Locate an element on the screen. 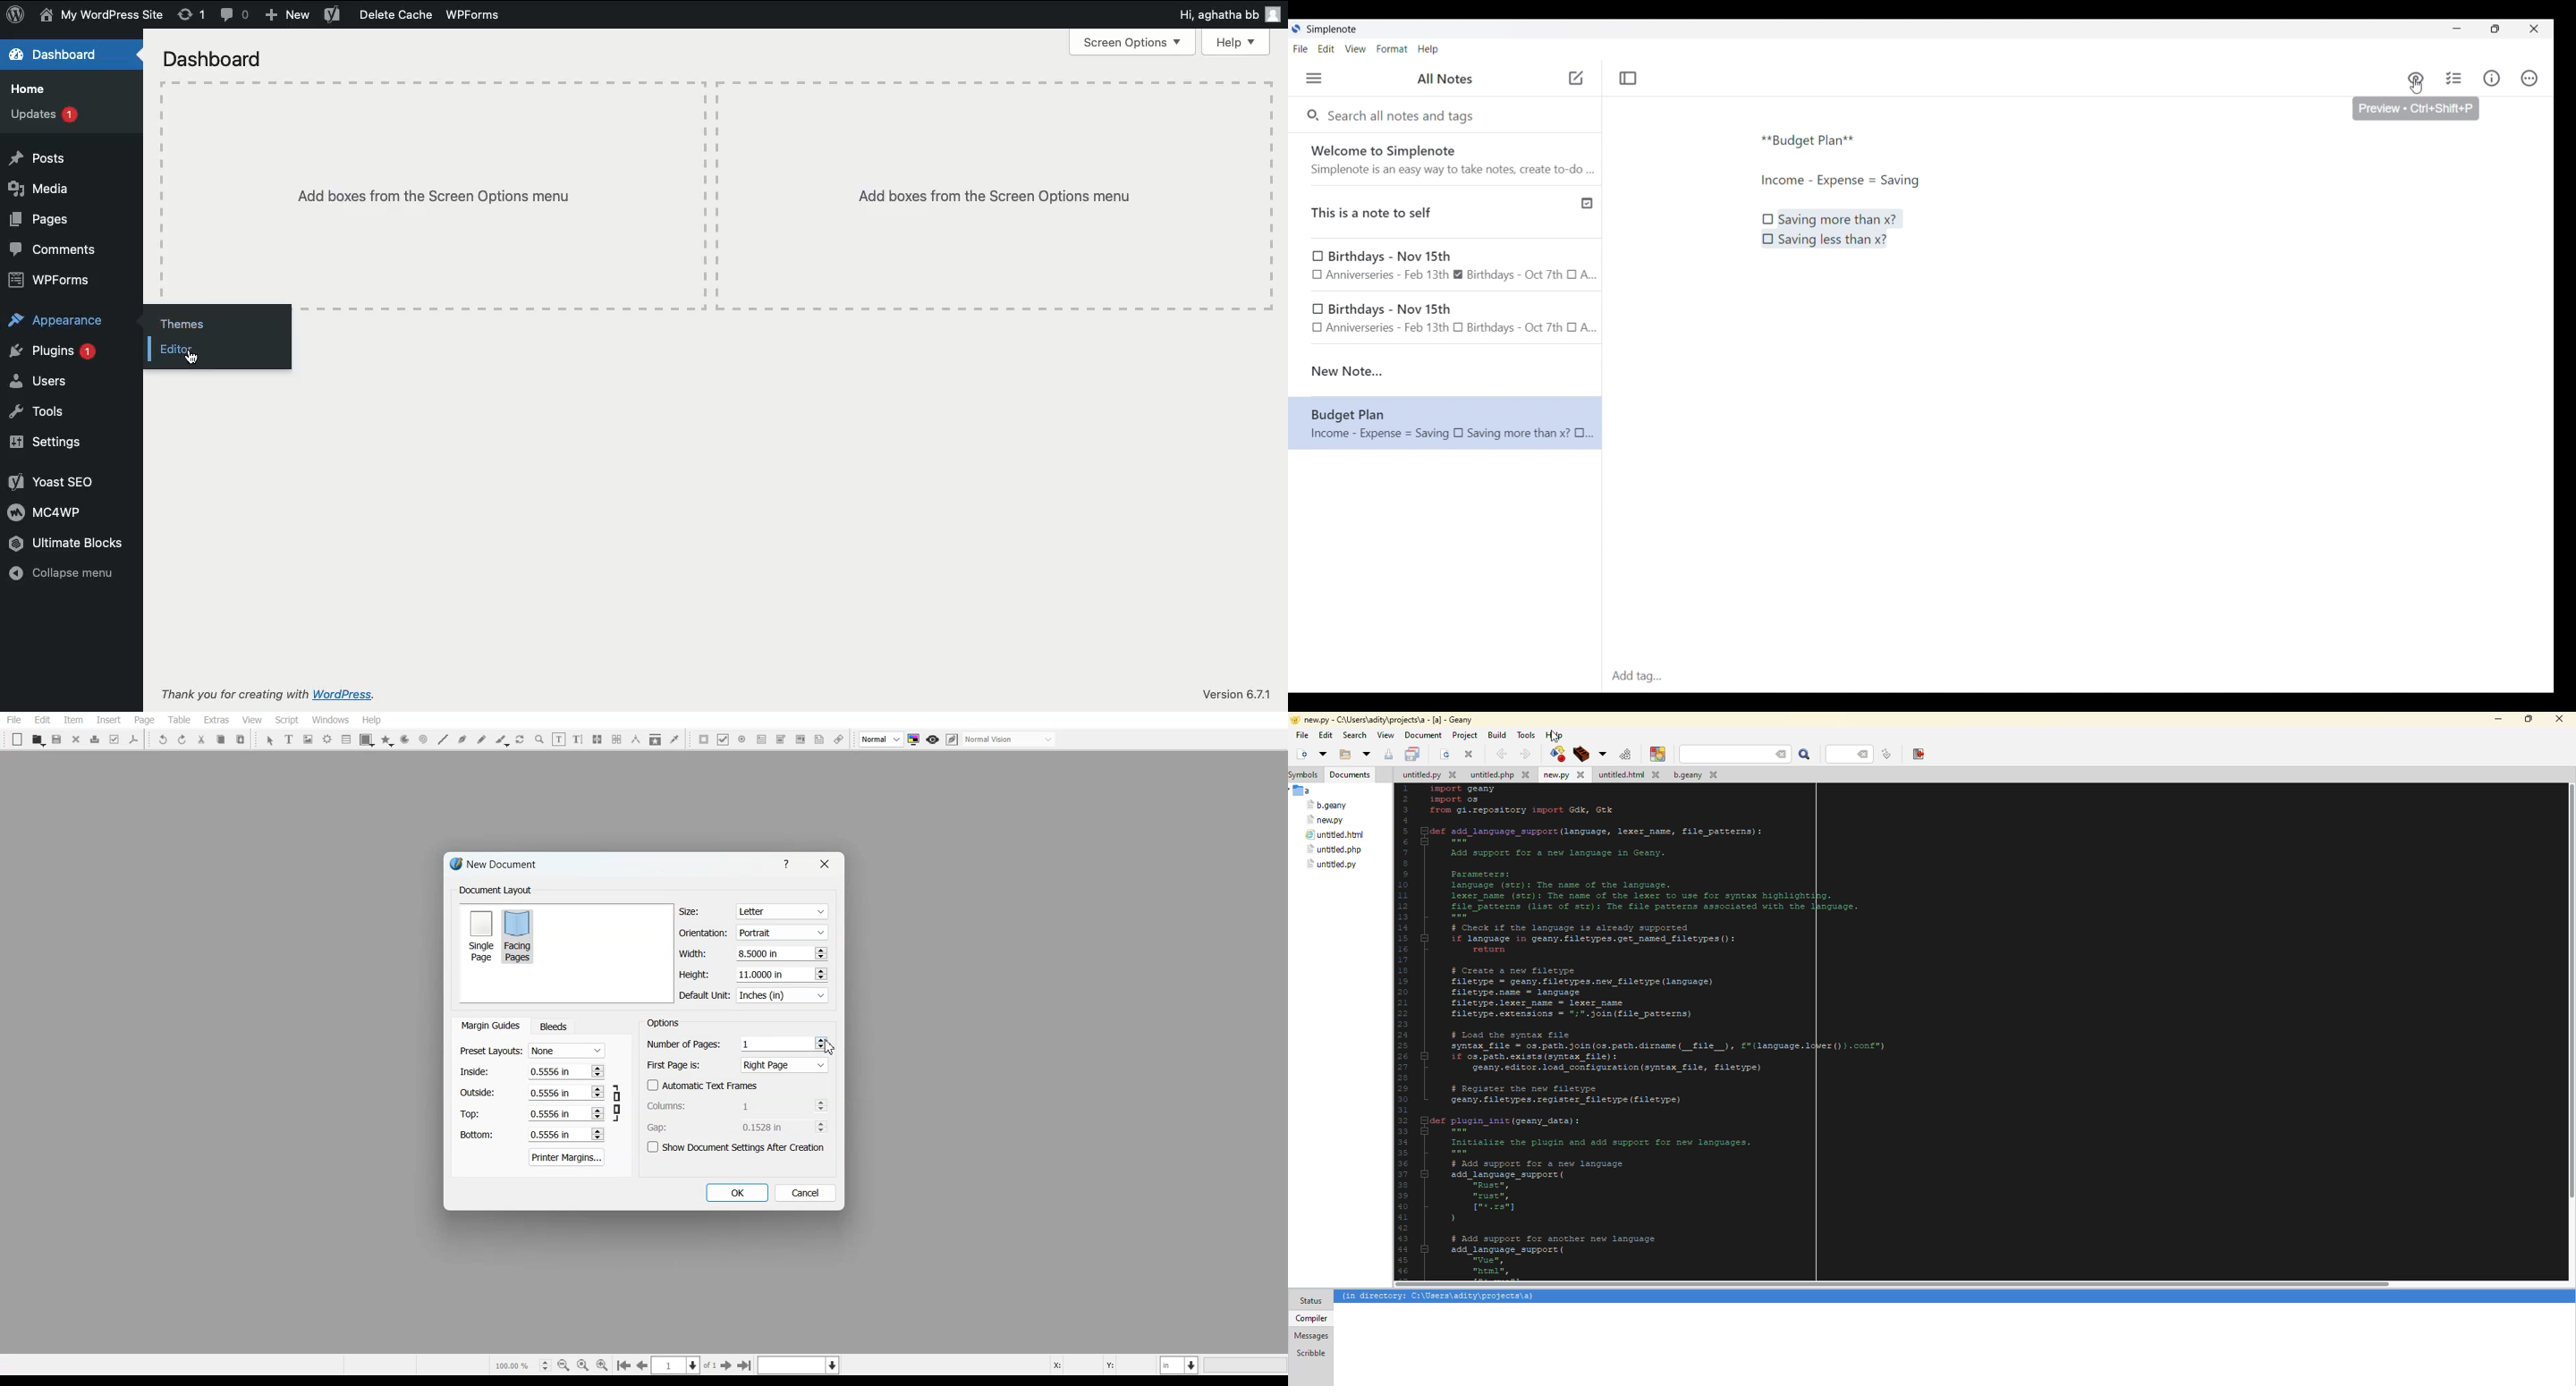 The image size is (2576, 1400). Title of left side panel is located at coordinates (1445, 79).